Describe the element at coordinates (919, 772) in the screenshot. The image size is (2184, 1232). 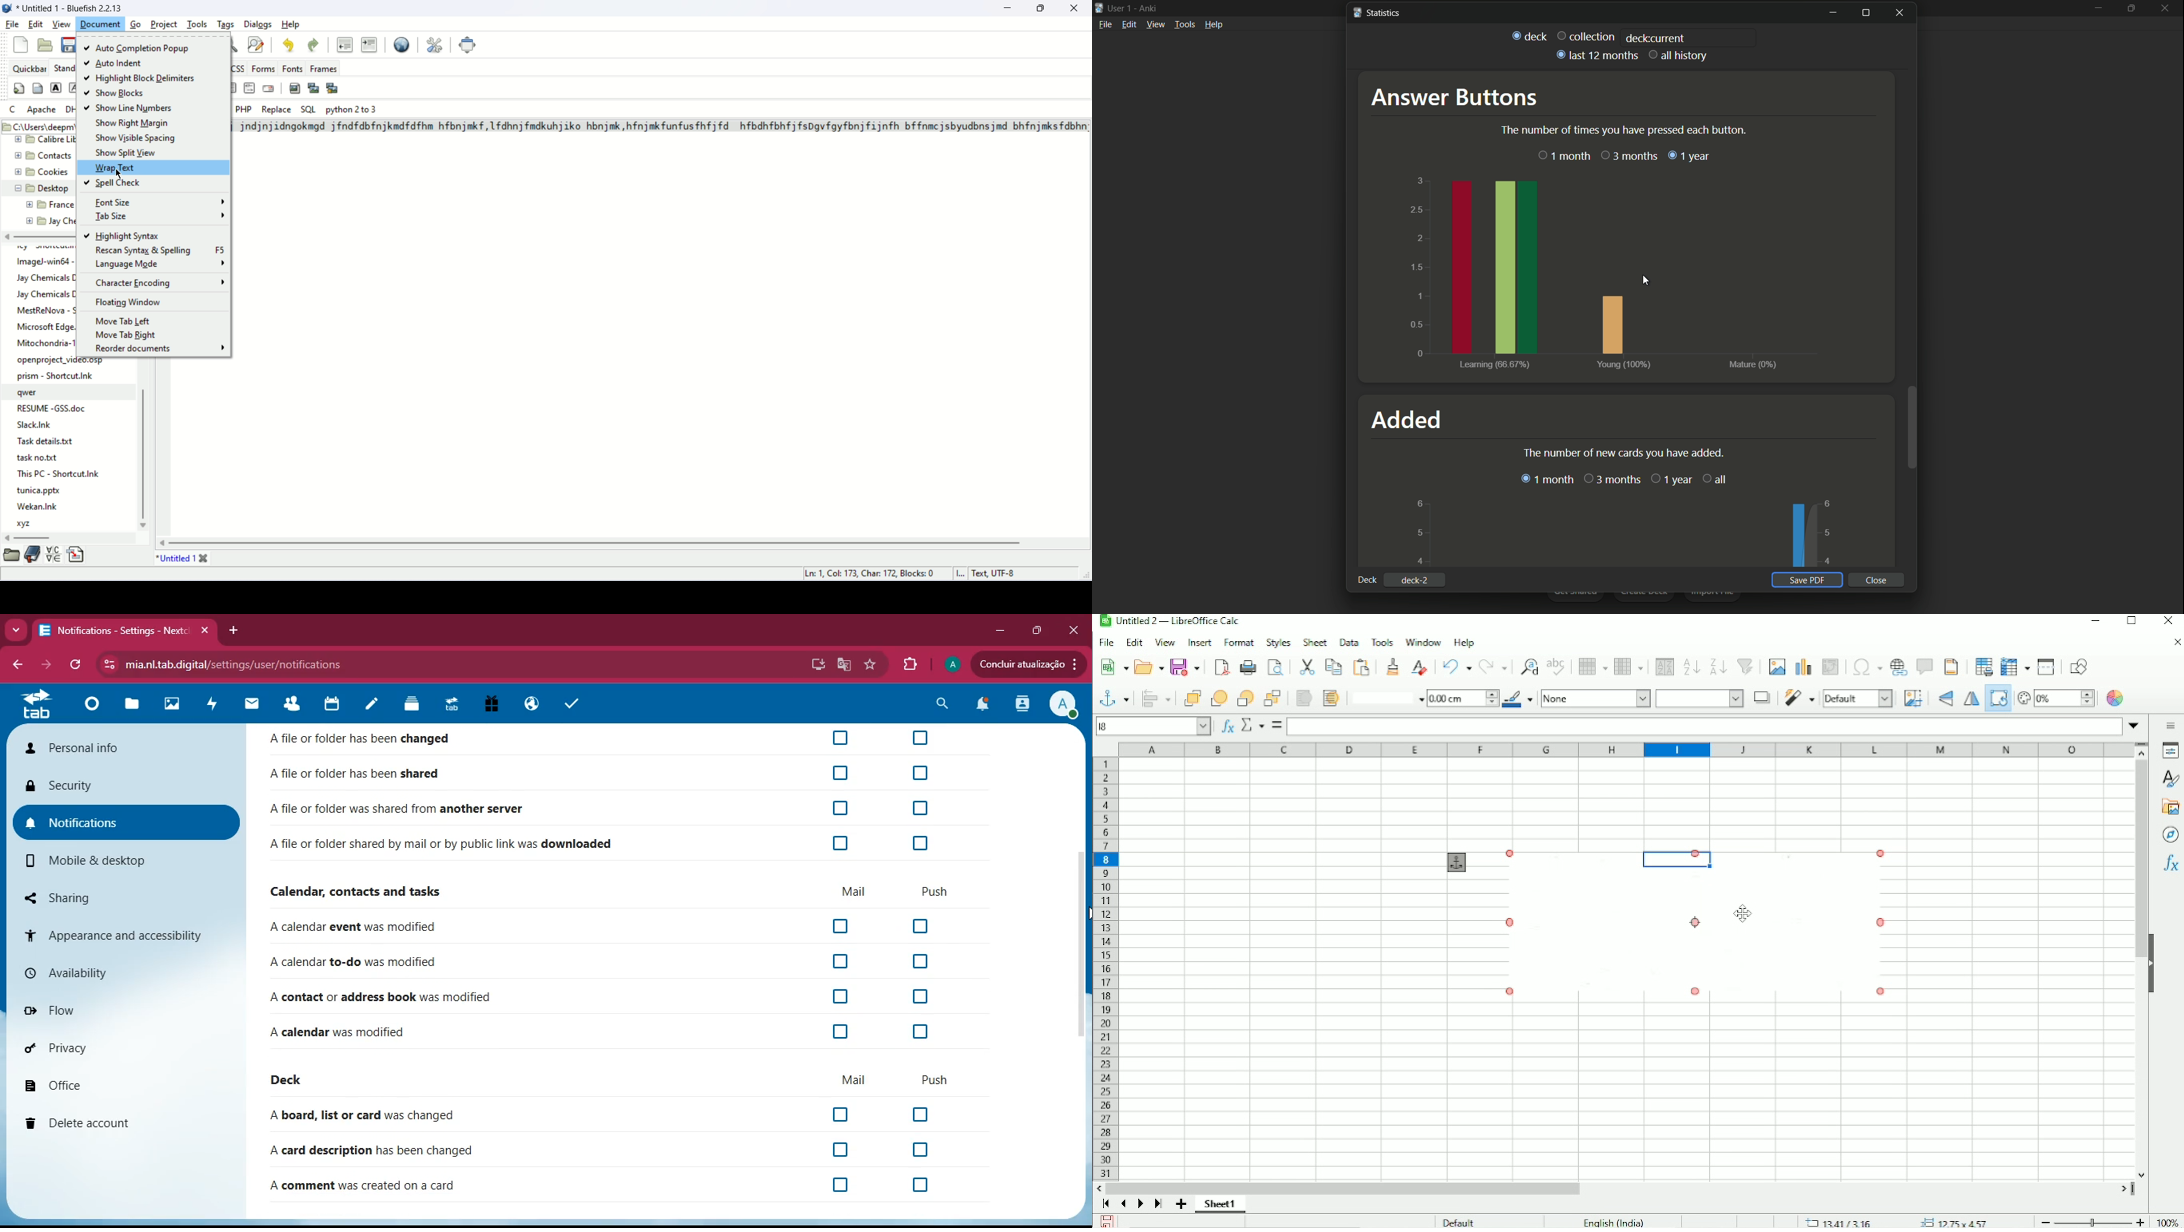
I see `off` at that location.